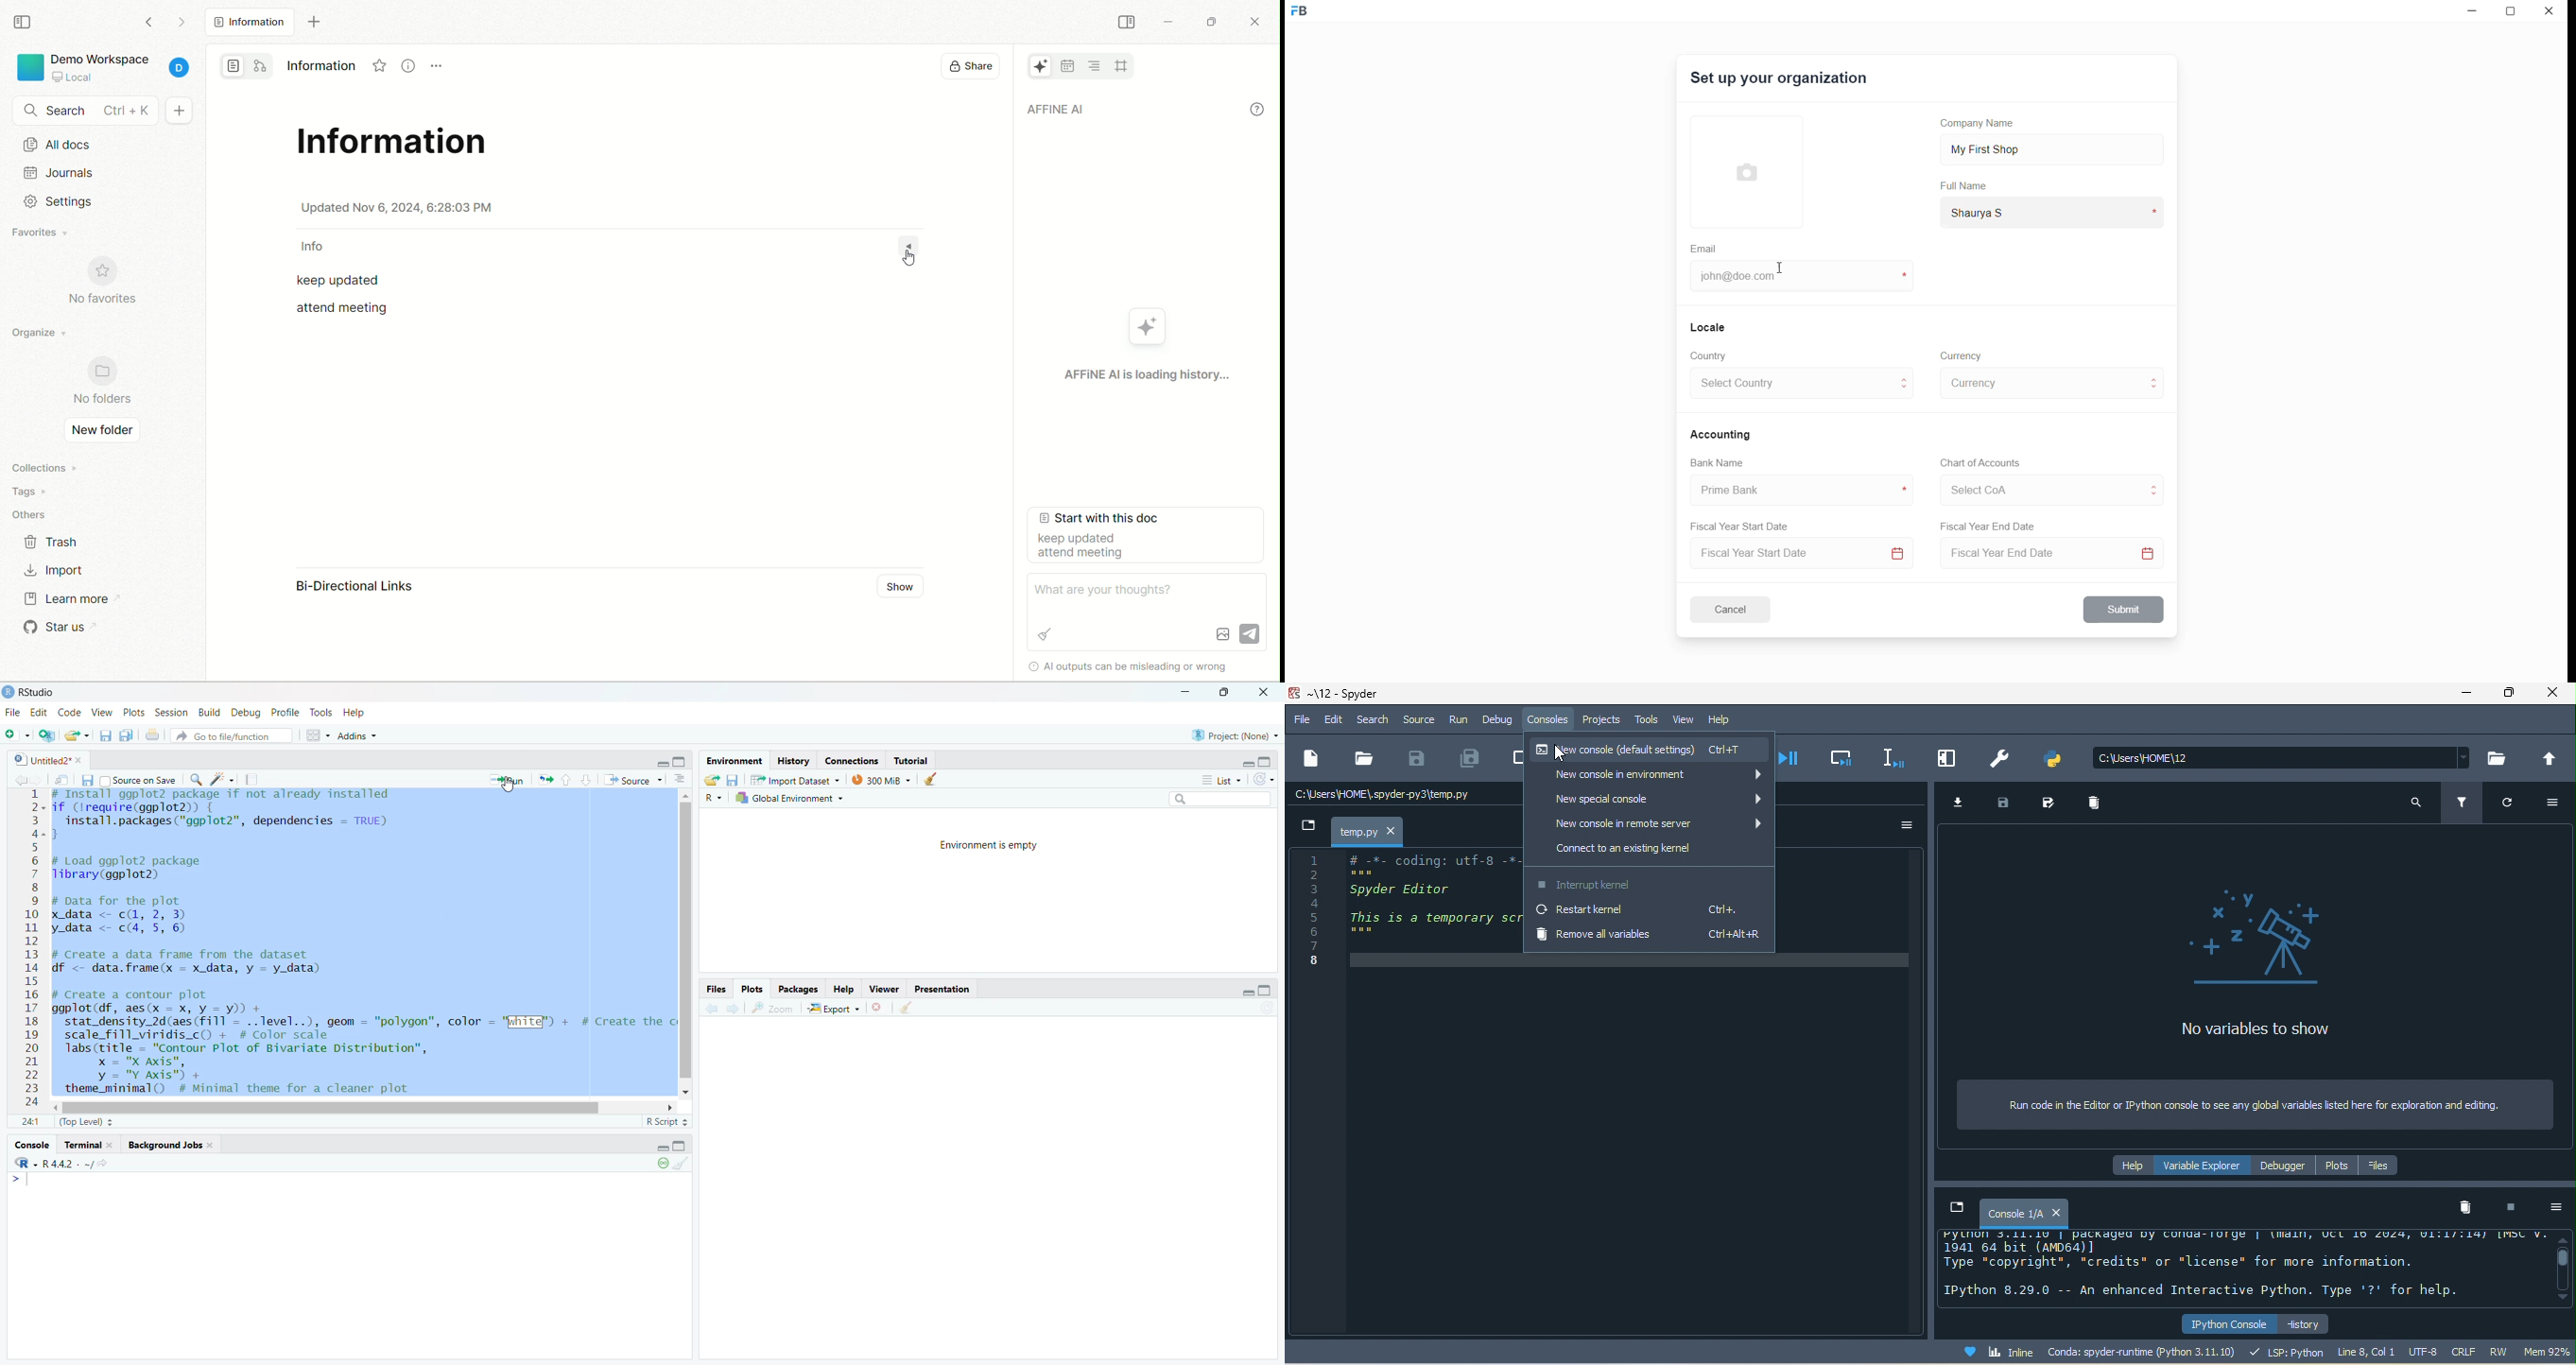 This screenshot has width=2576, height=1372. Describe the element at coordinates (45, 734) in the screenshot. I see `create new project` at that location.